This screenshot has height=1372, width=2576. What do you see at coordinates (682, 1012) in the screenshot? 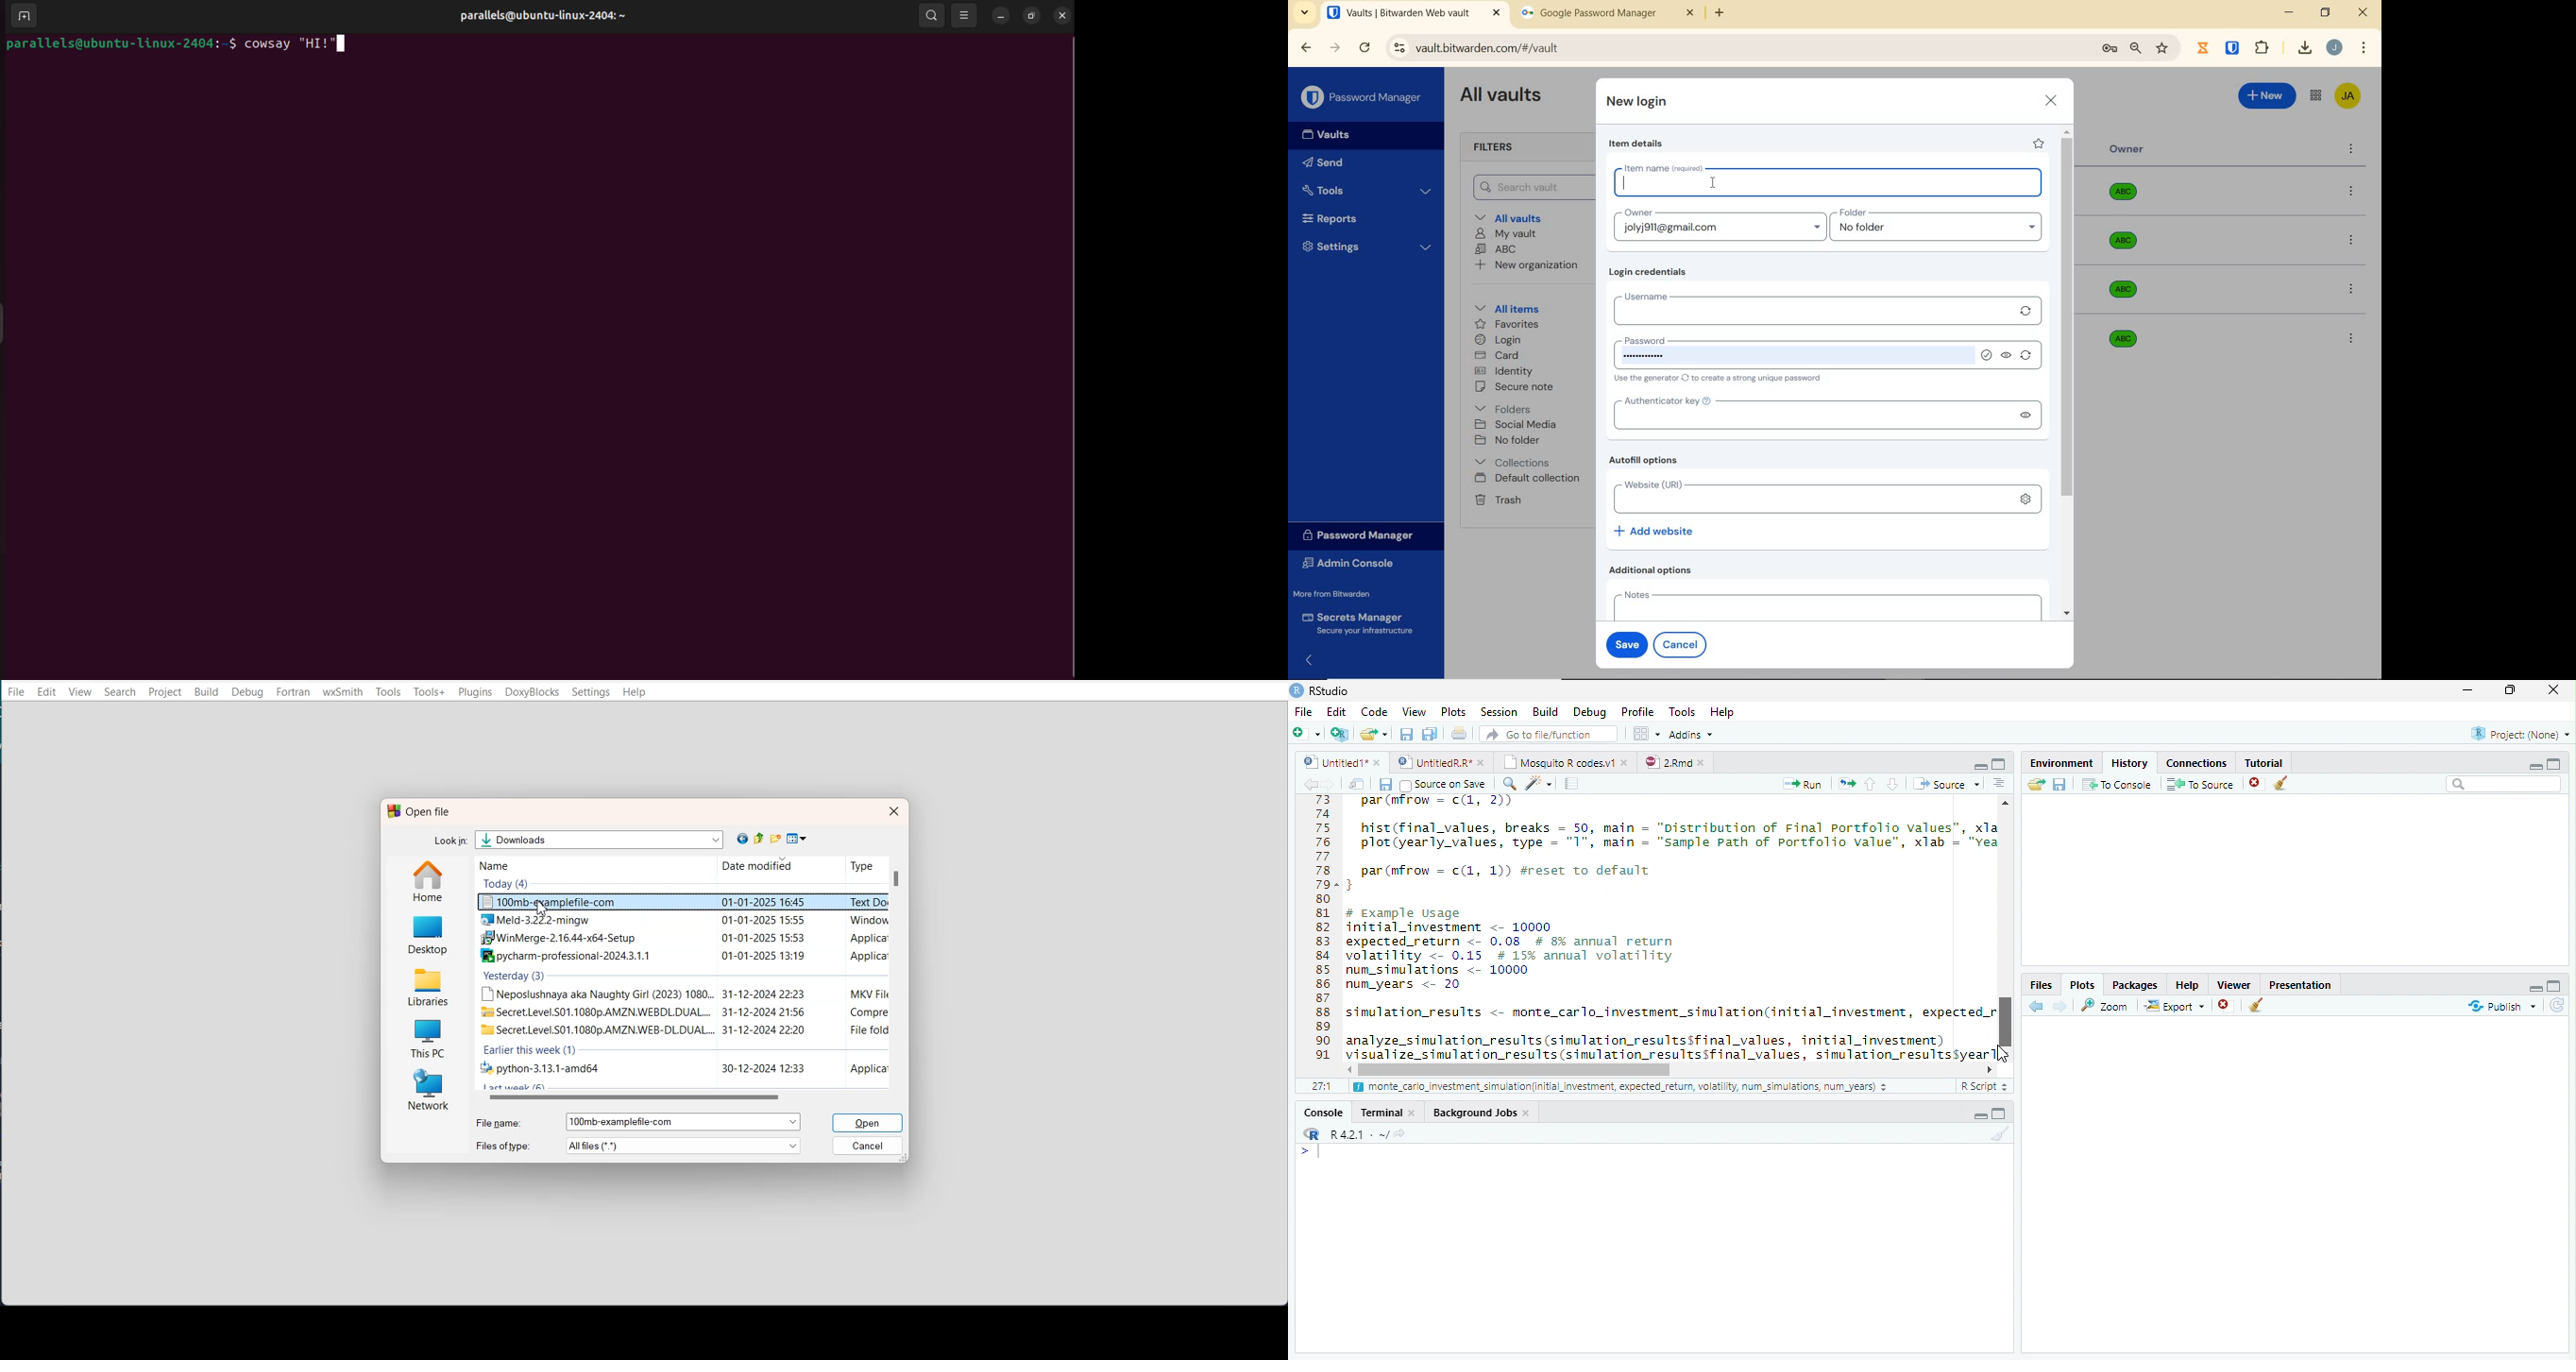
I see `secret level season 1` at bounding box center [682, 1012].